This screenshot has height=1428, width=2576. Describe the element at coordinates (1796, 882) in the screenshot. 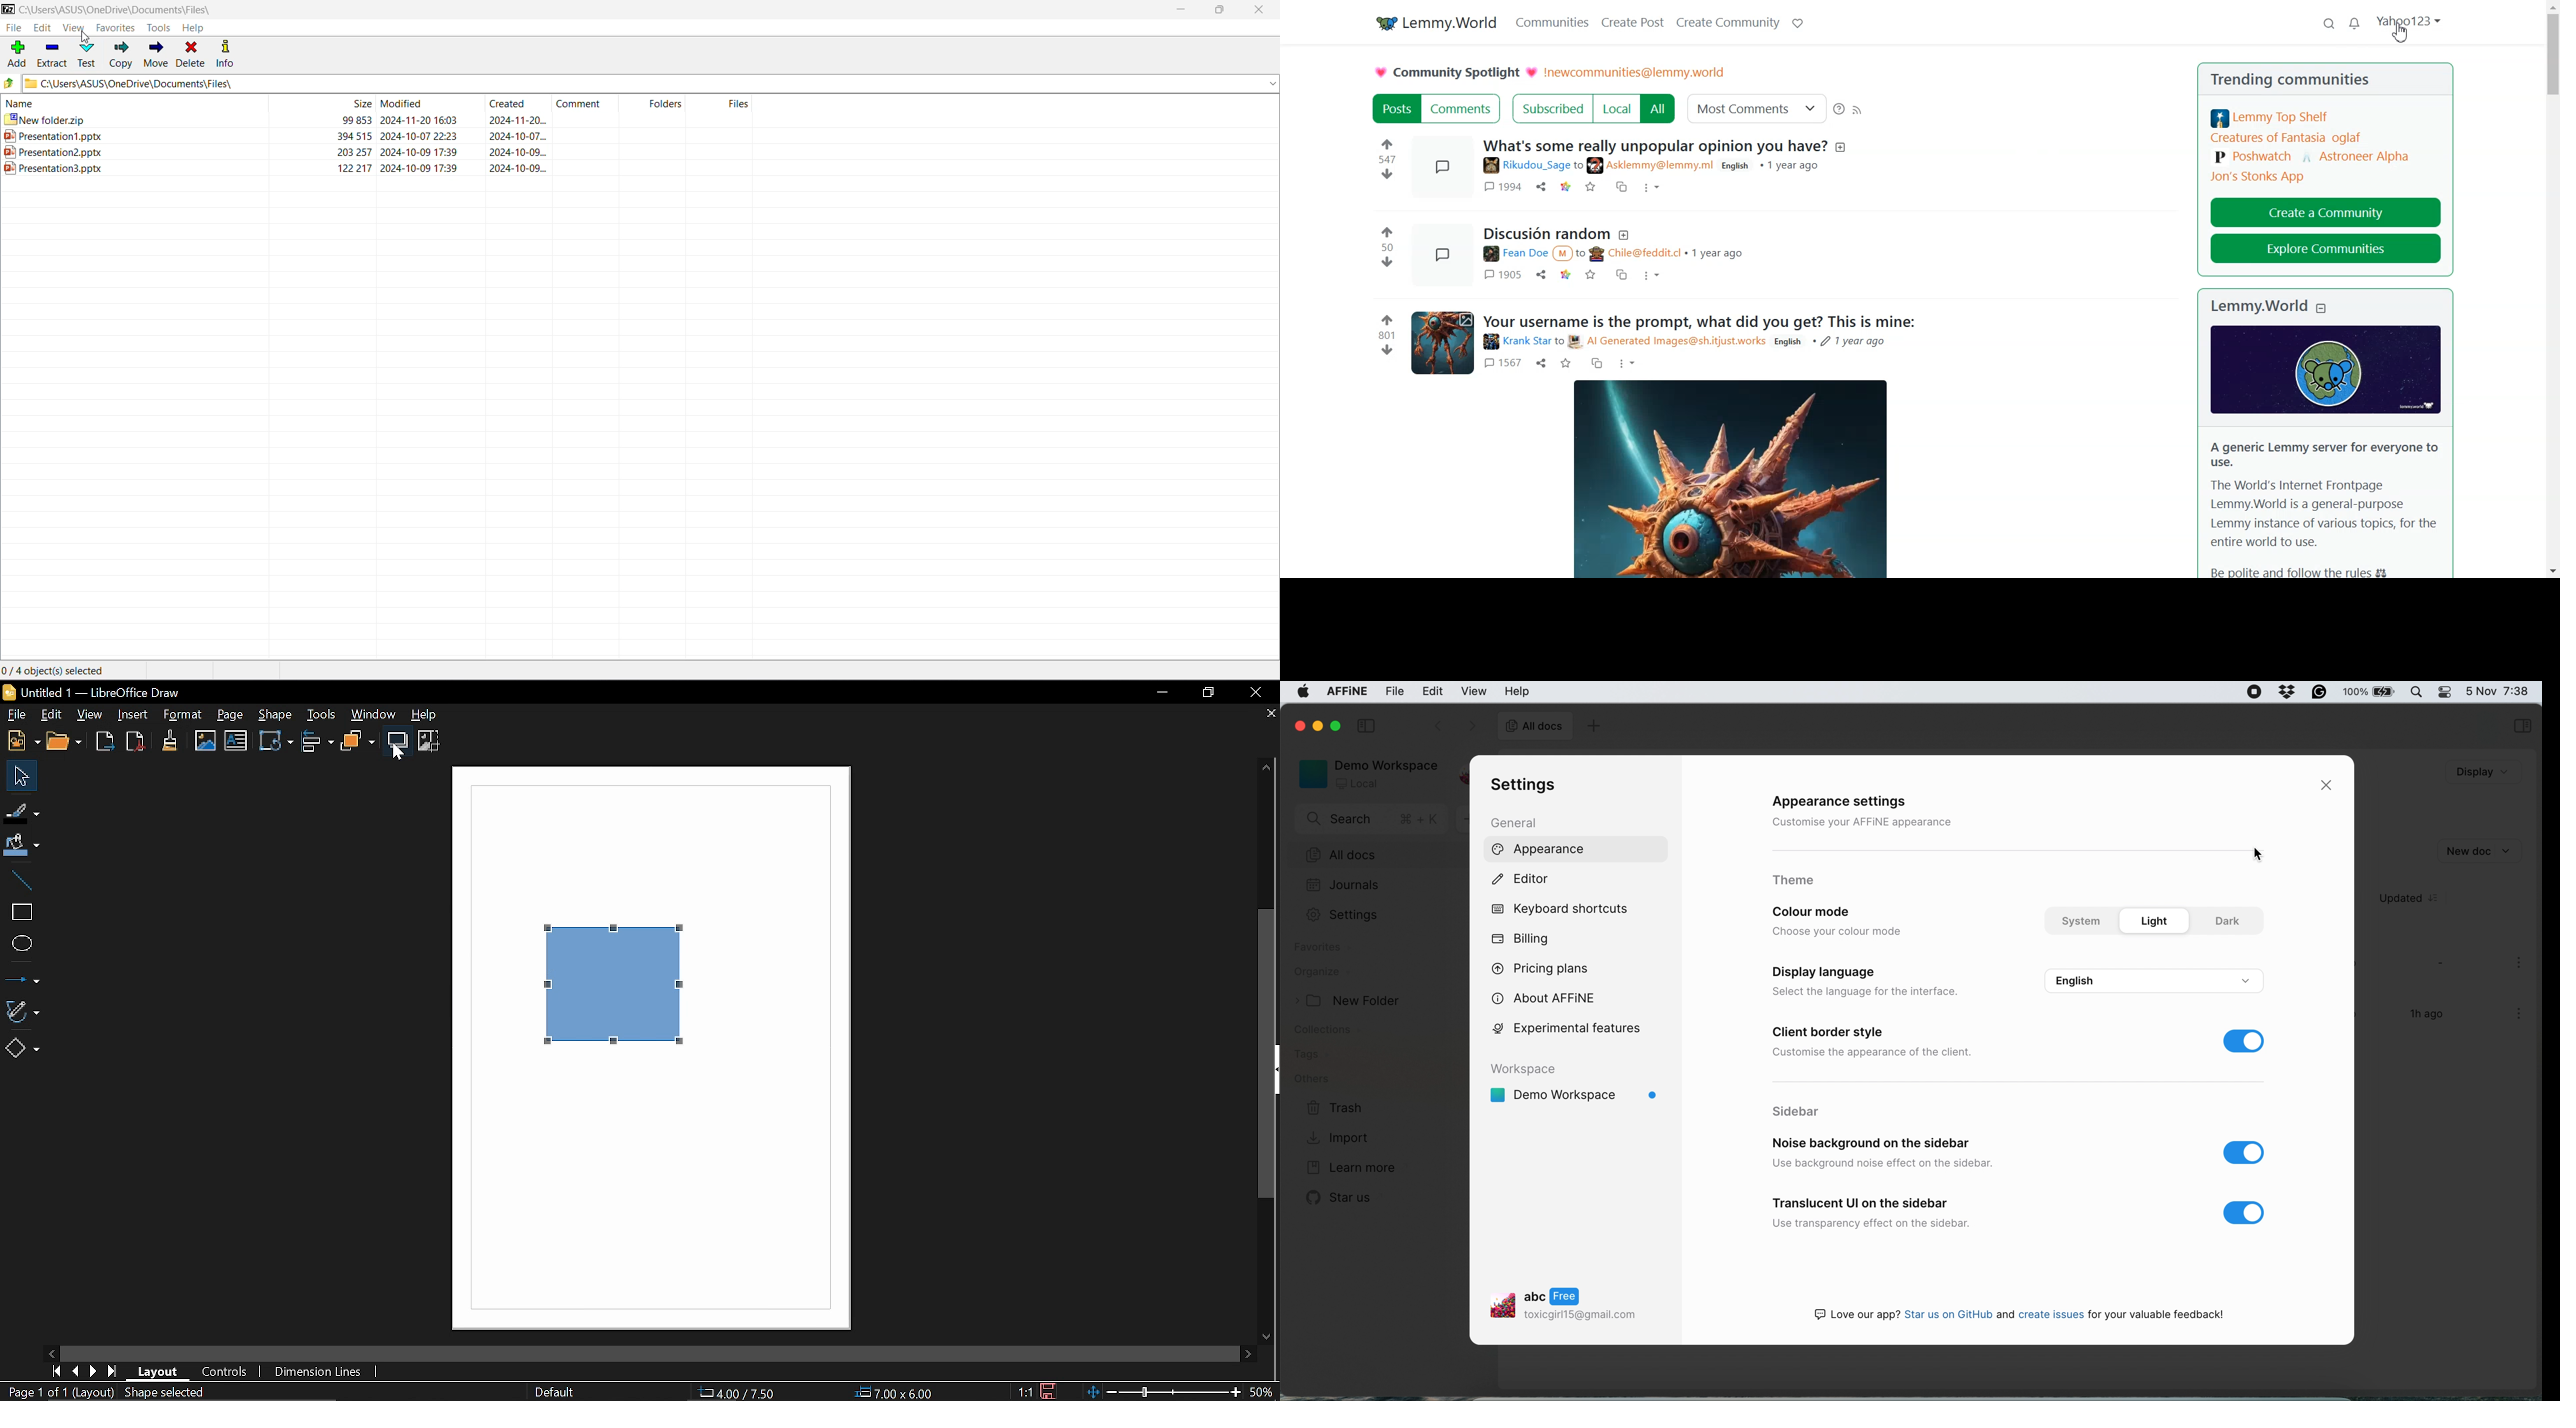

I see `theme` at that location.